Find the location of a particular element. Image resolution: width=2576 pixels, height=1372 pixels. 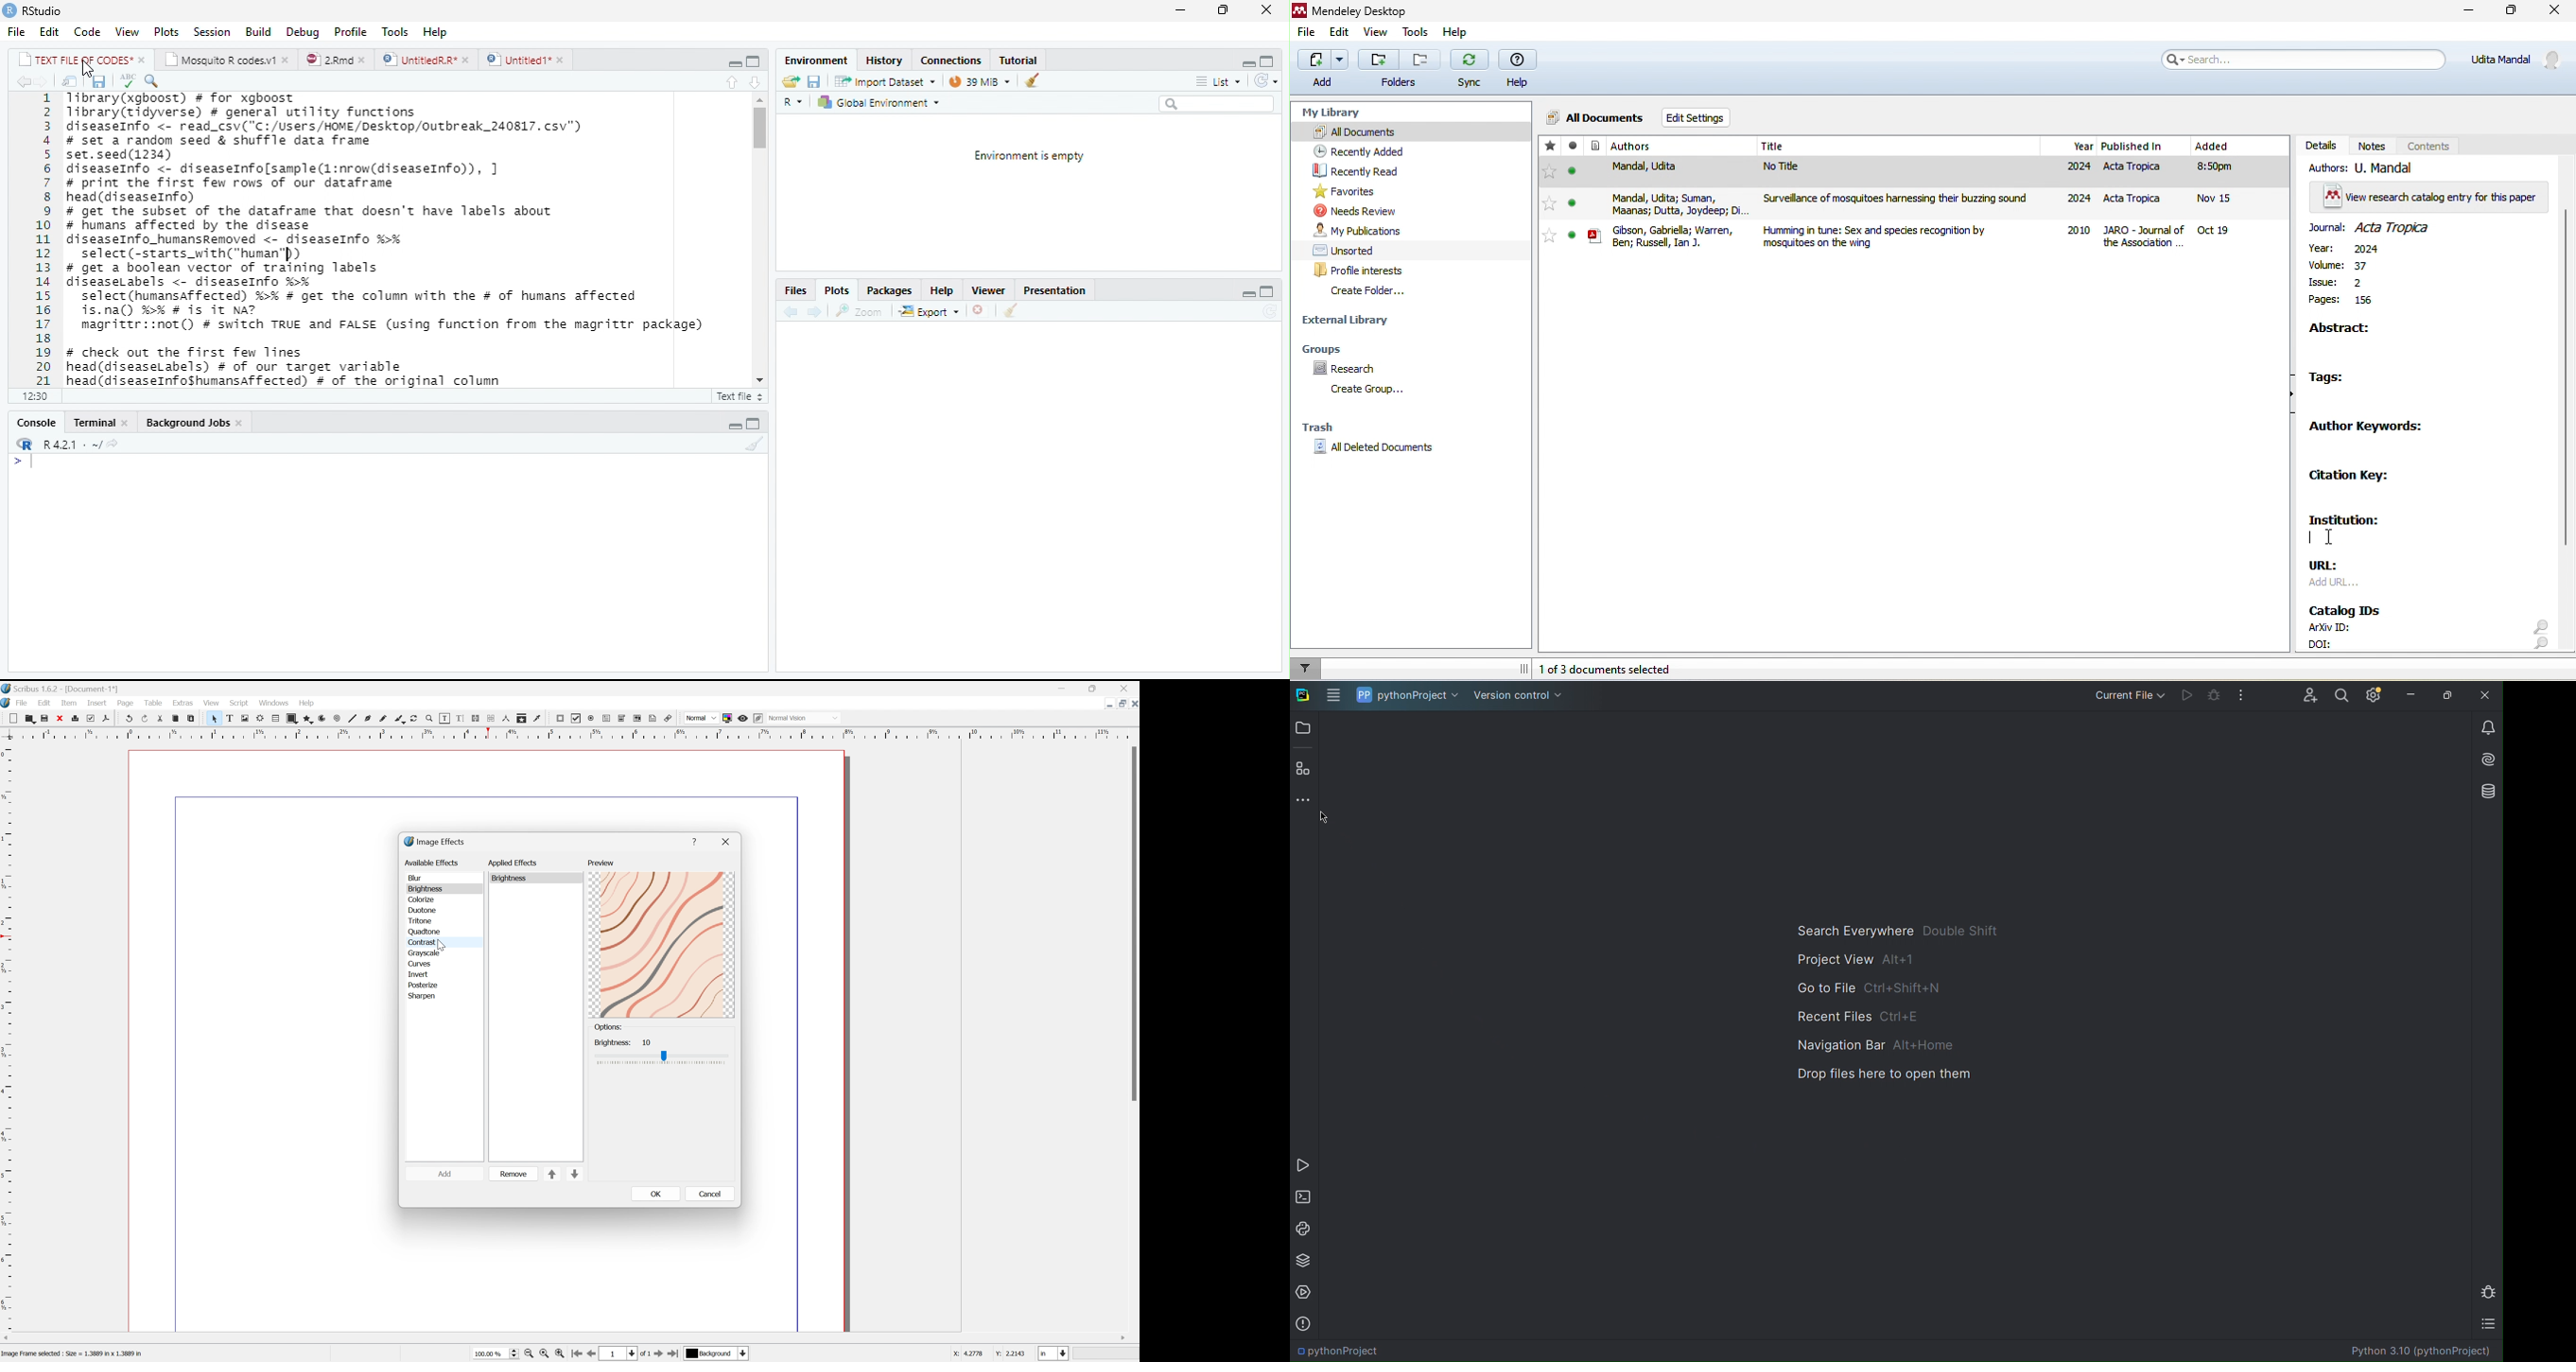

my library is located at coordinates (1339, 113).